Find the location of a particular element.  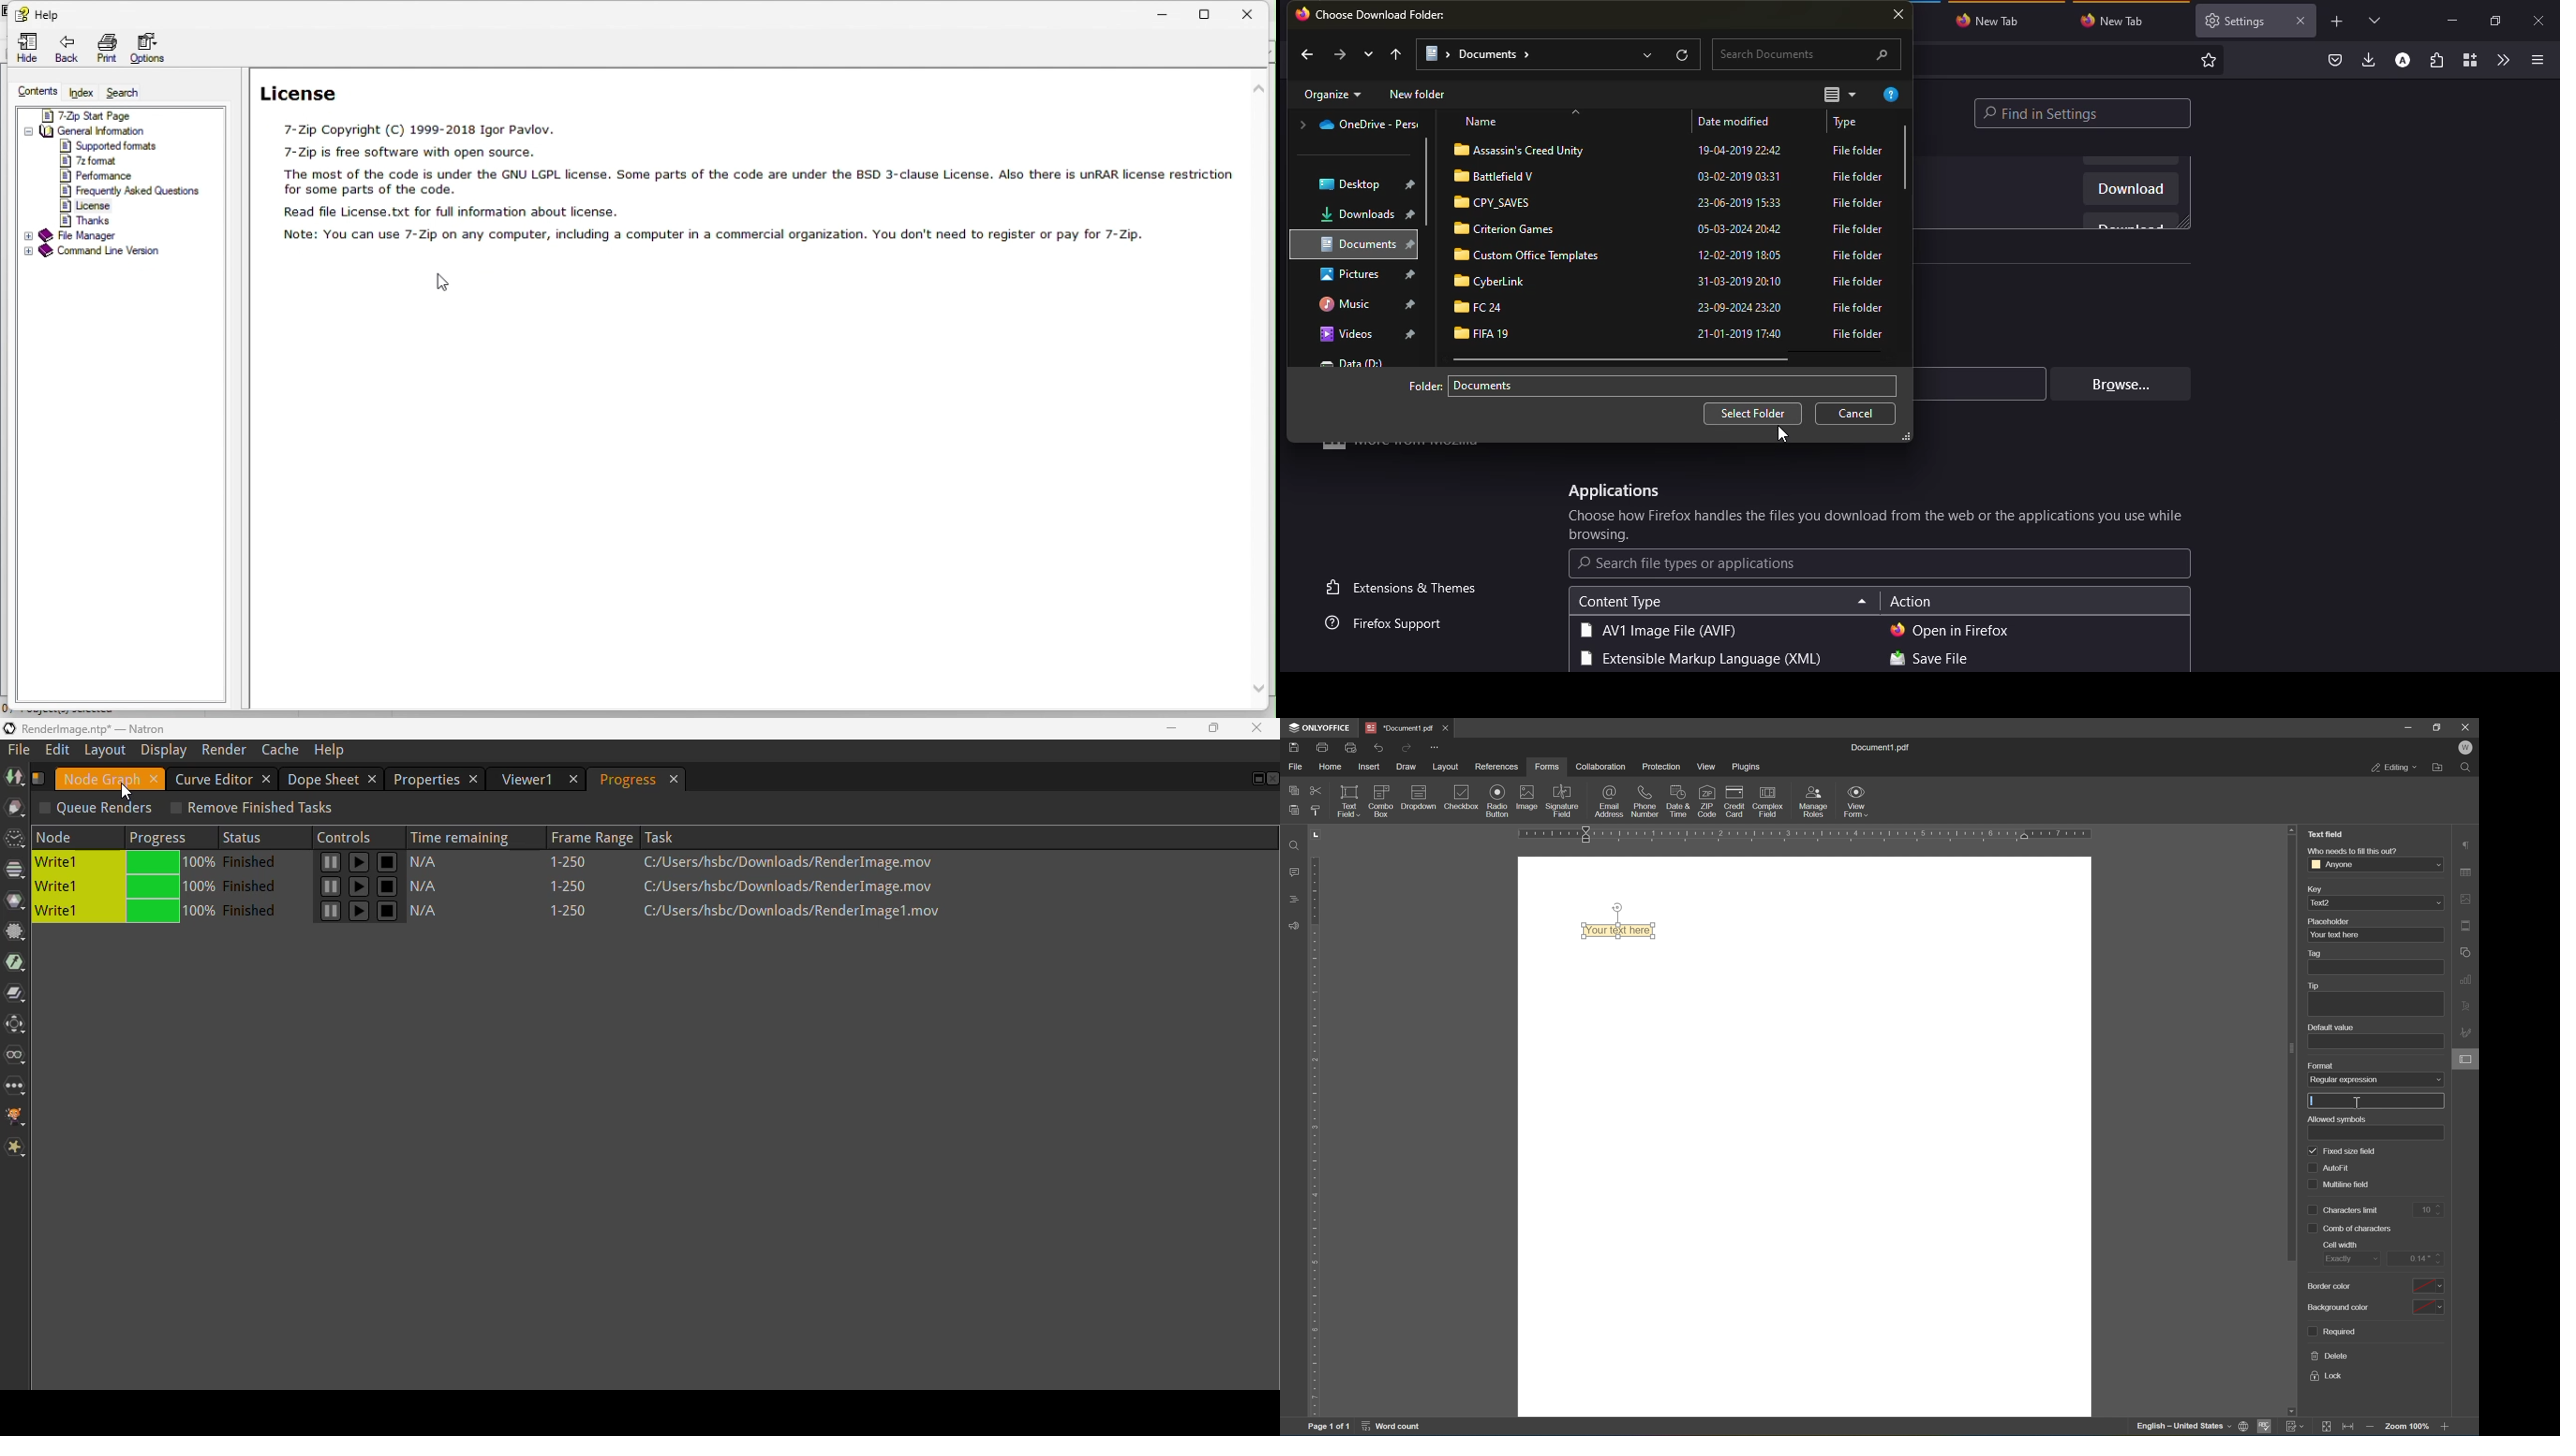

lock is located at coordinates (2328, 1376).